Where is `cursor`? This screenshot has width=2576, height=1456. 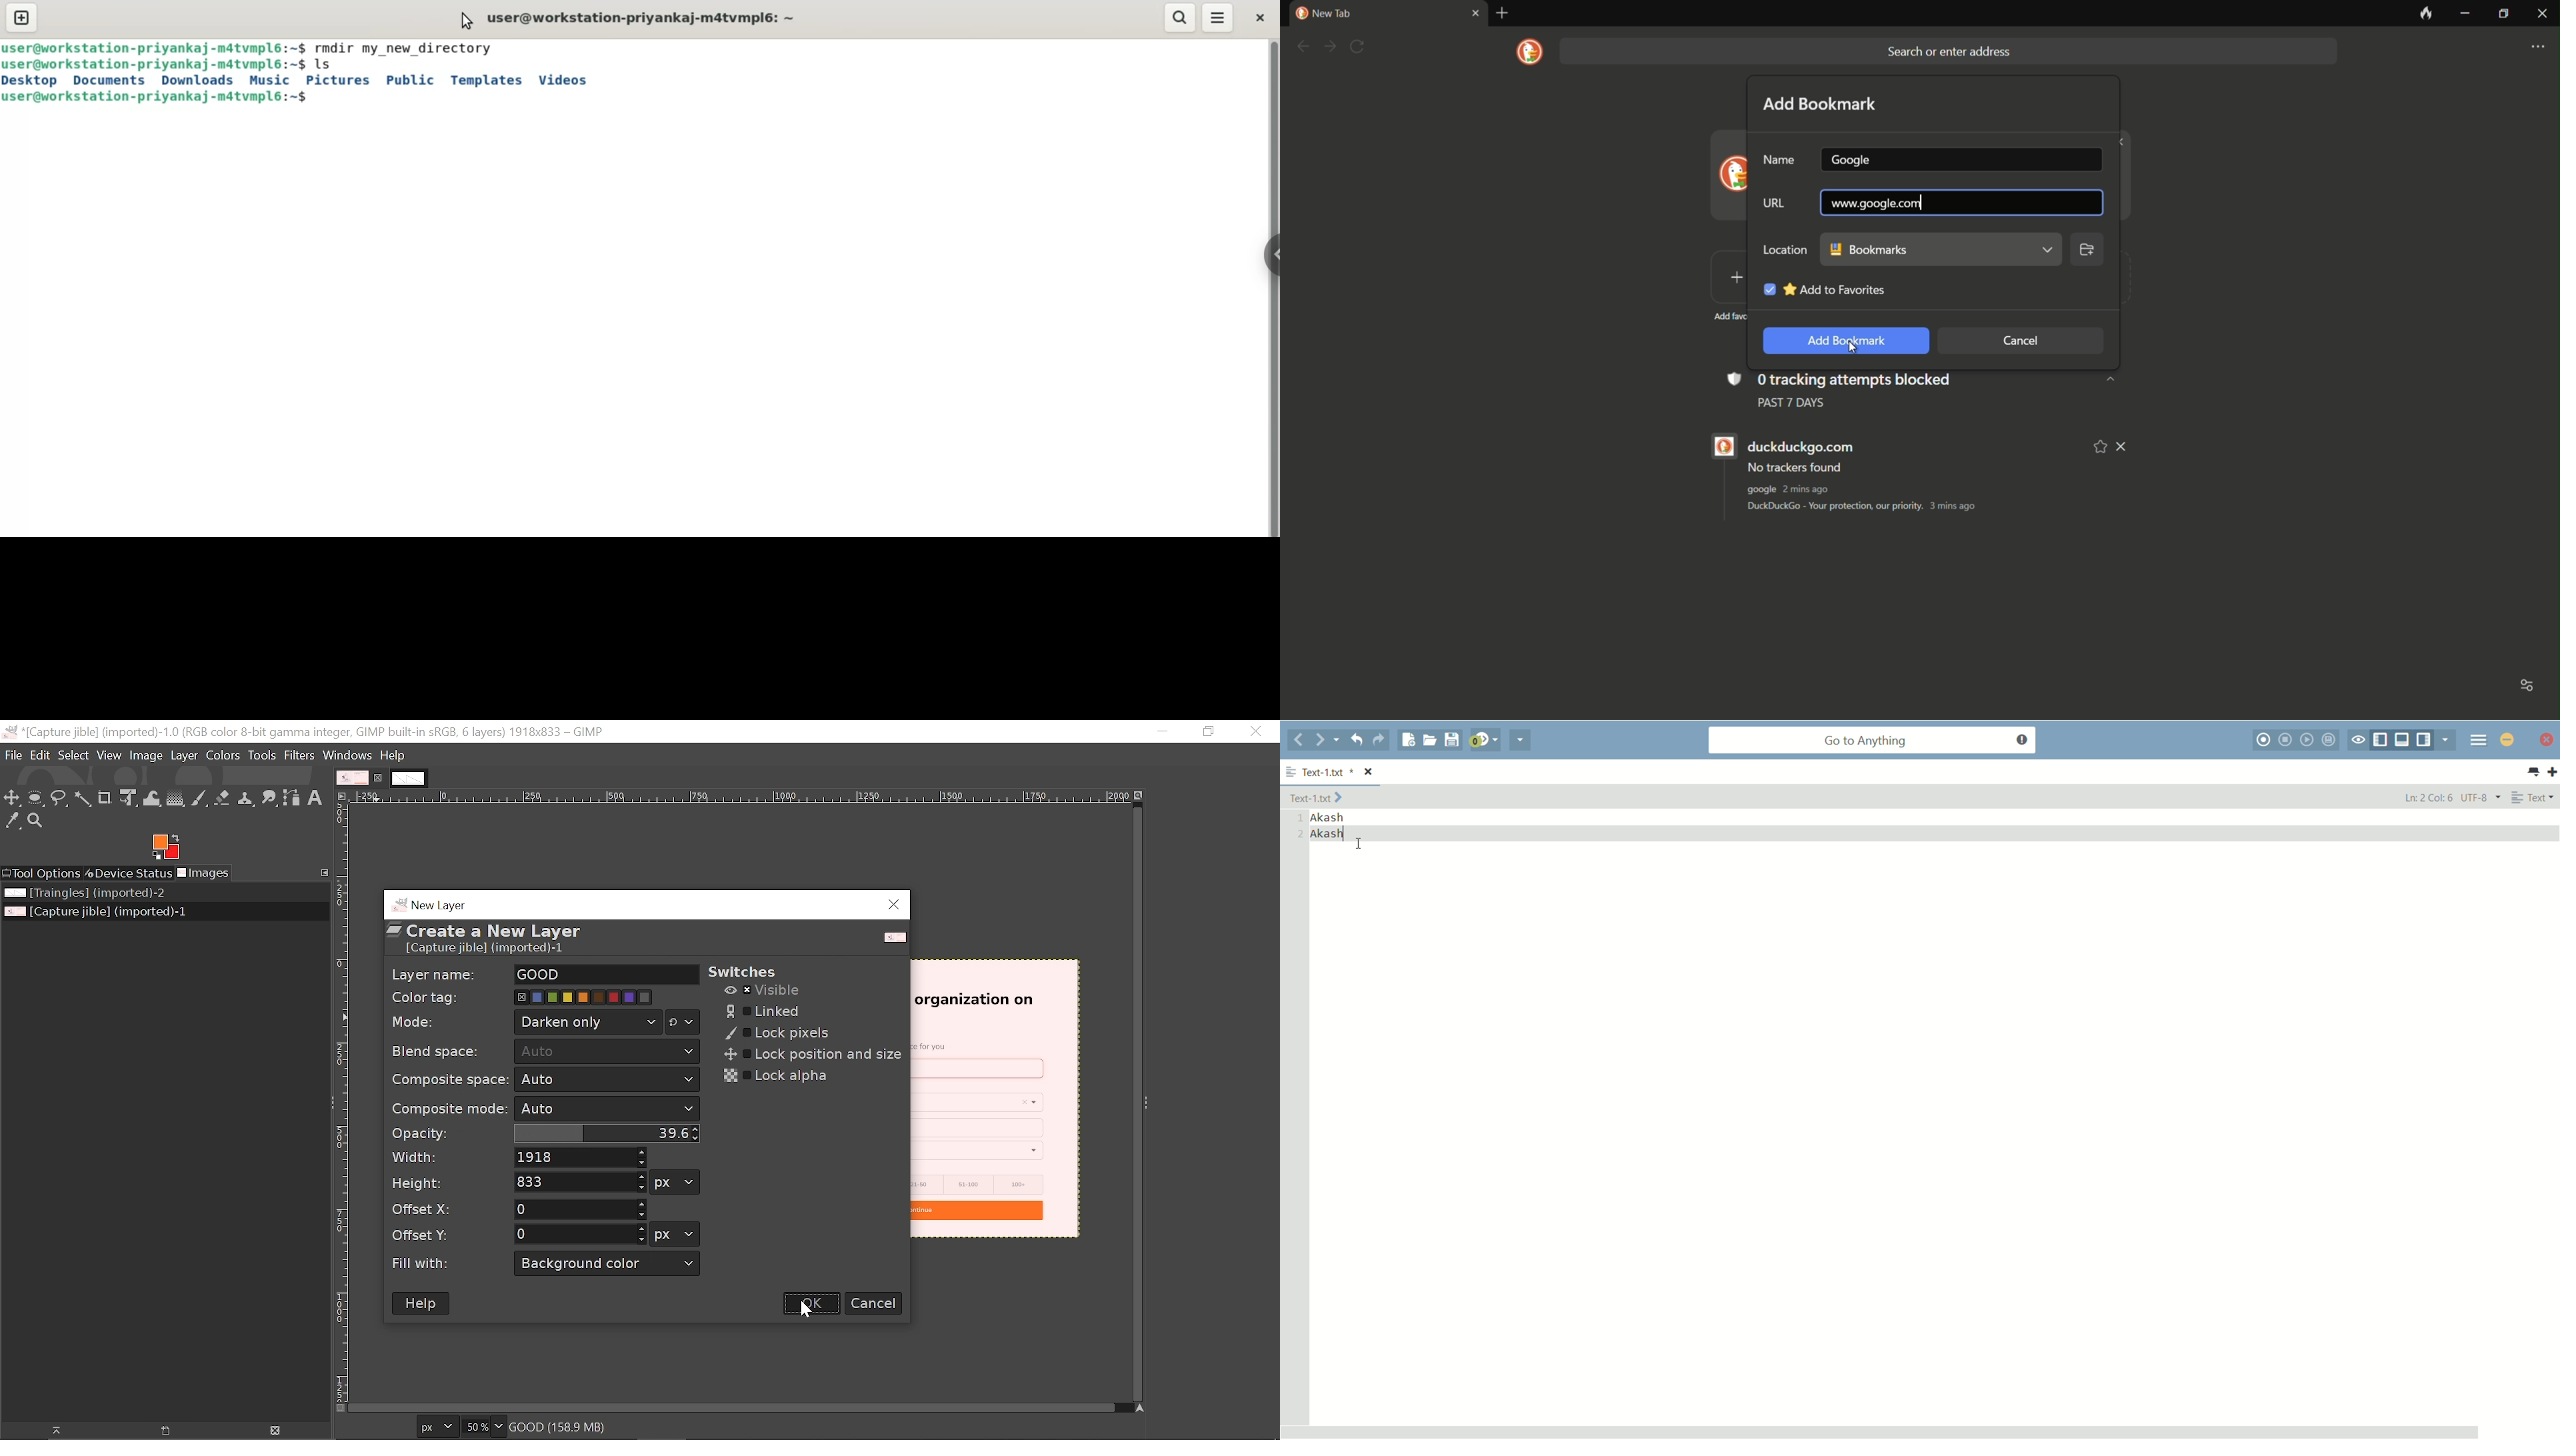
cursor is located at coordinates (1359, 845).